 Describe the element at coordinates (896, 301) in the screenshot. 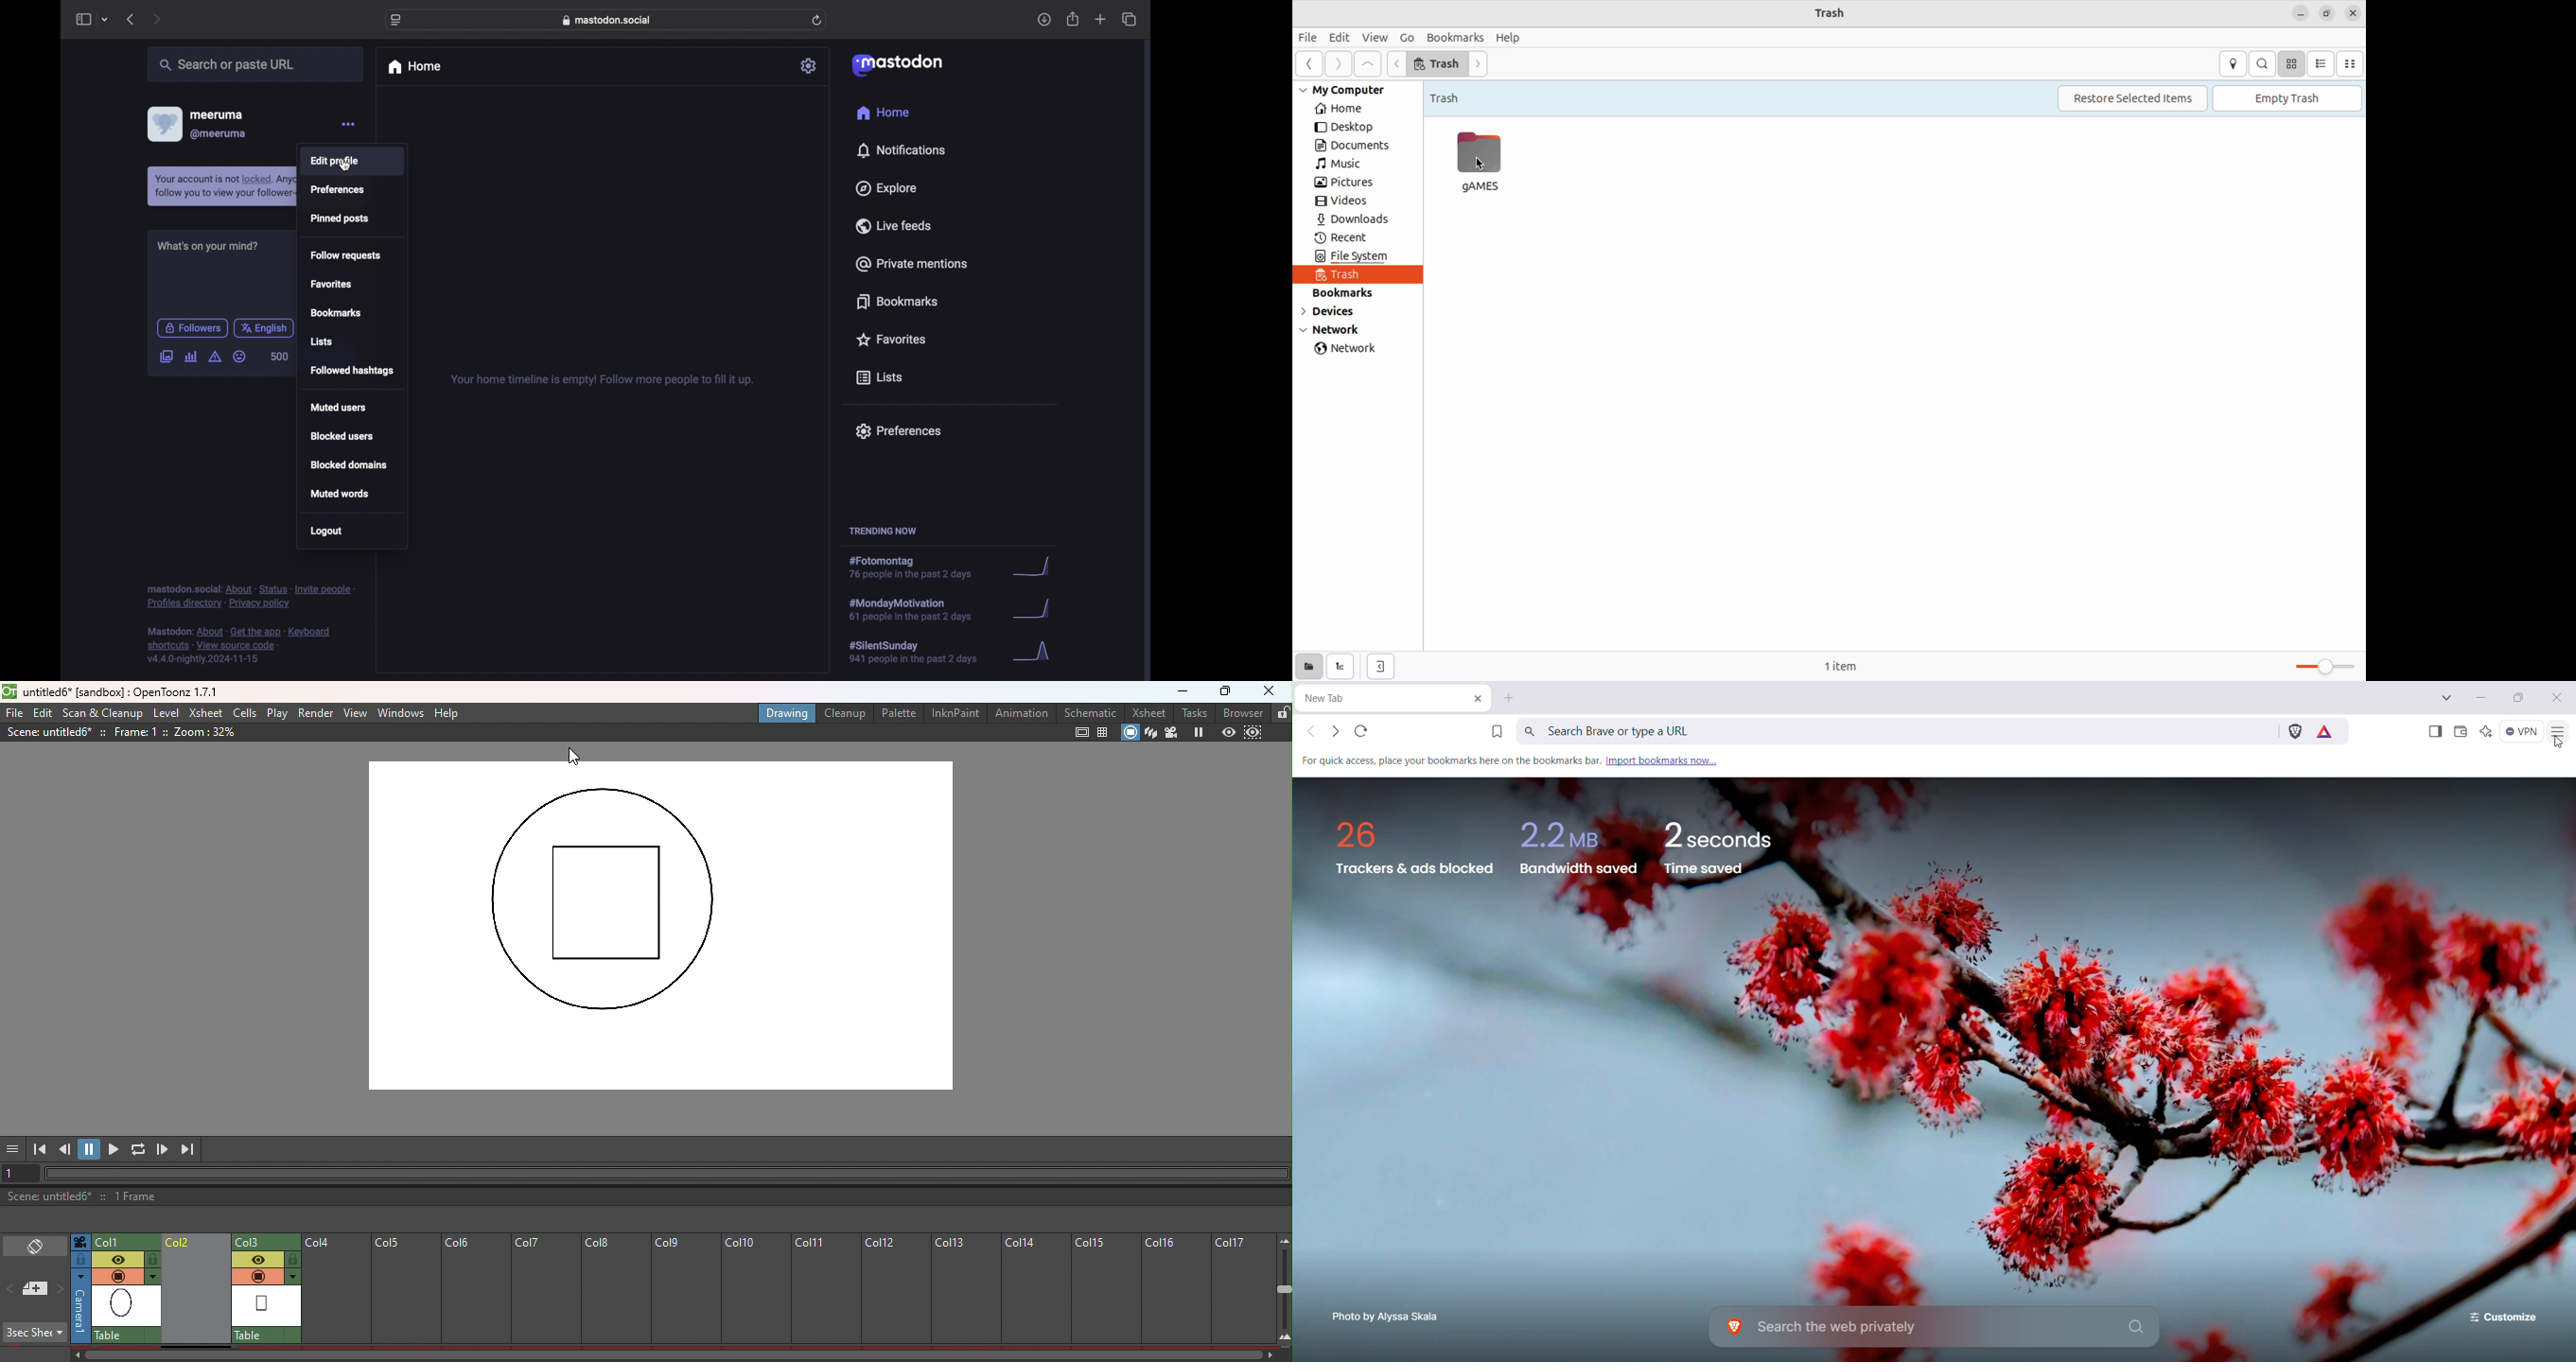

I see `bookmarks` at that location.